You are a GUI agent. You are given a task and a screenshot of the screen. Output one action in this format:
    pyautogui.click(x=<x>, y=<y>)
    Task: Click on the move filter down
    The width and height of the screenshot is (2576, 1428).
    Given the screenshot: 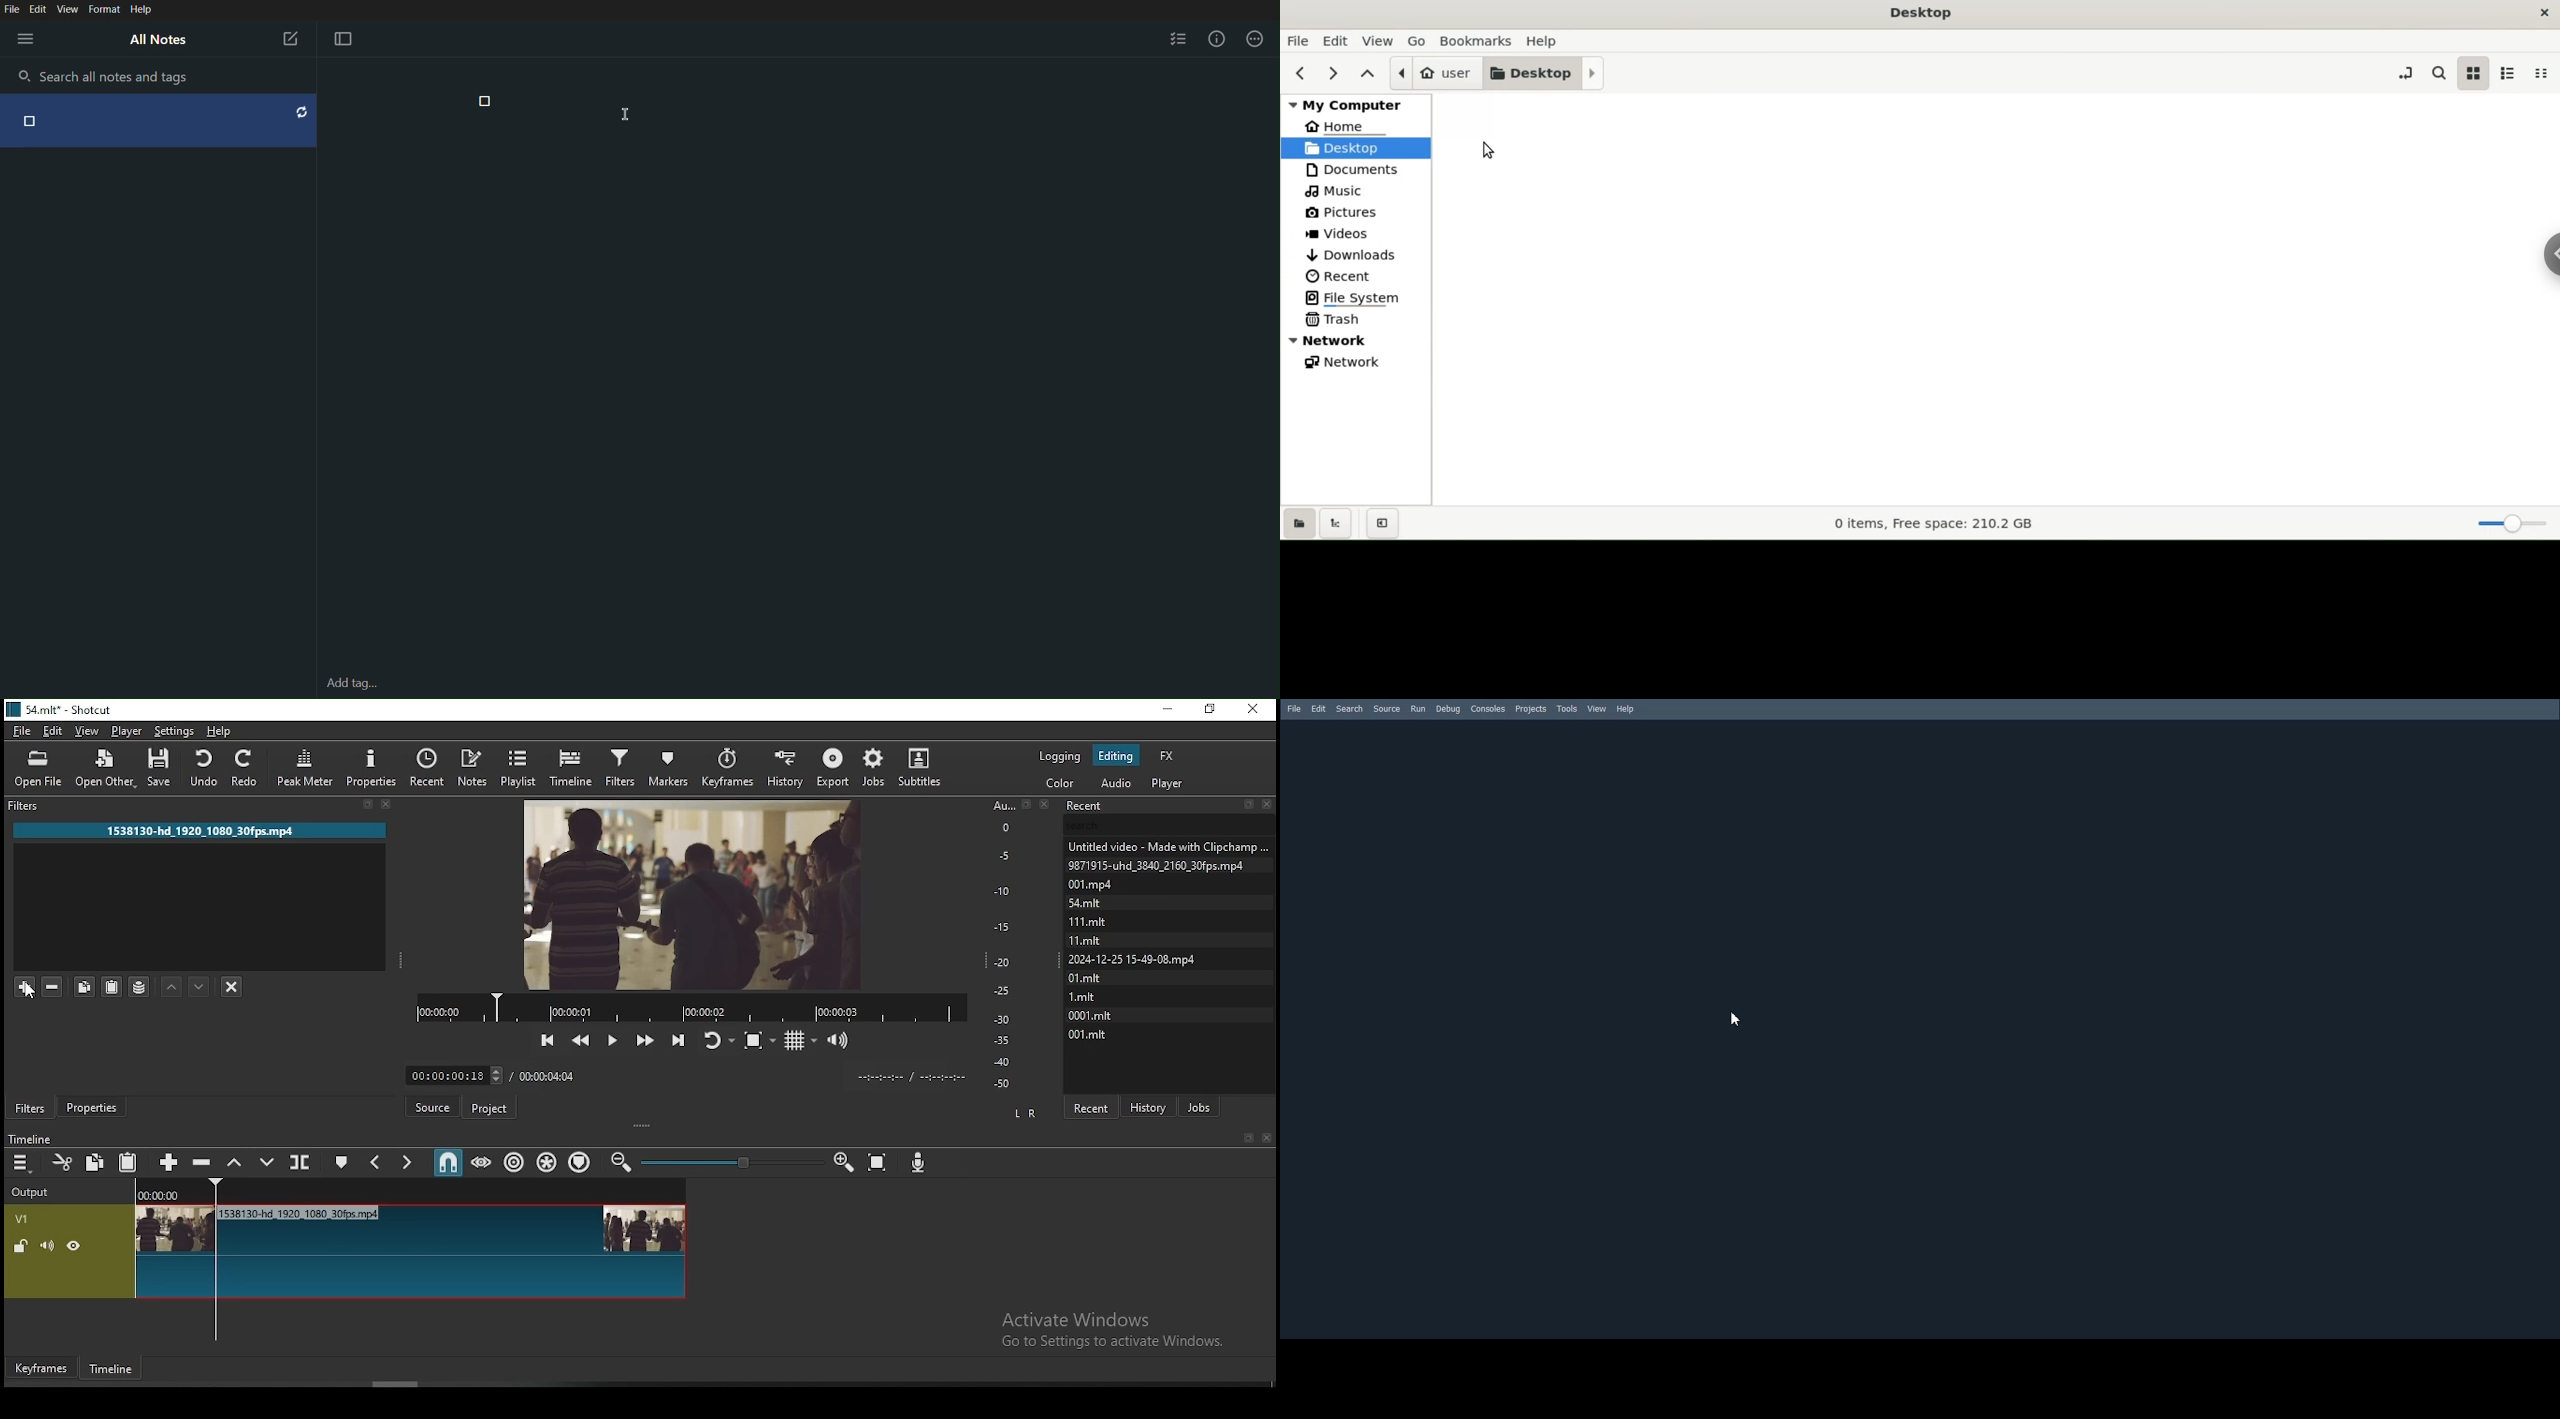 What is the action you would take?
    pyautogui.click(x=202, y=986)
    